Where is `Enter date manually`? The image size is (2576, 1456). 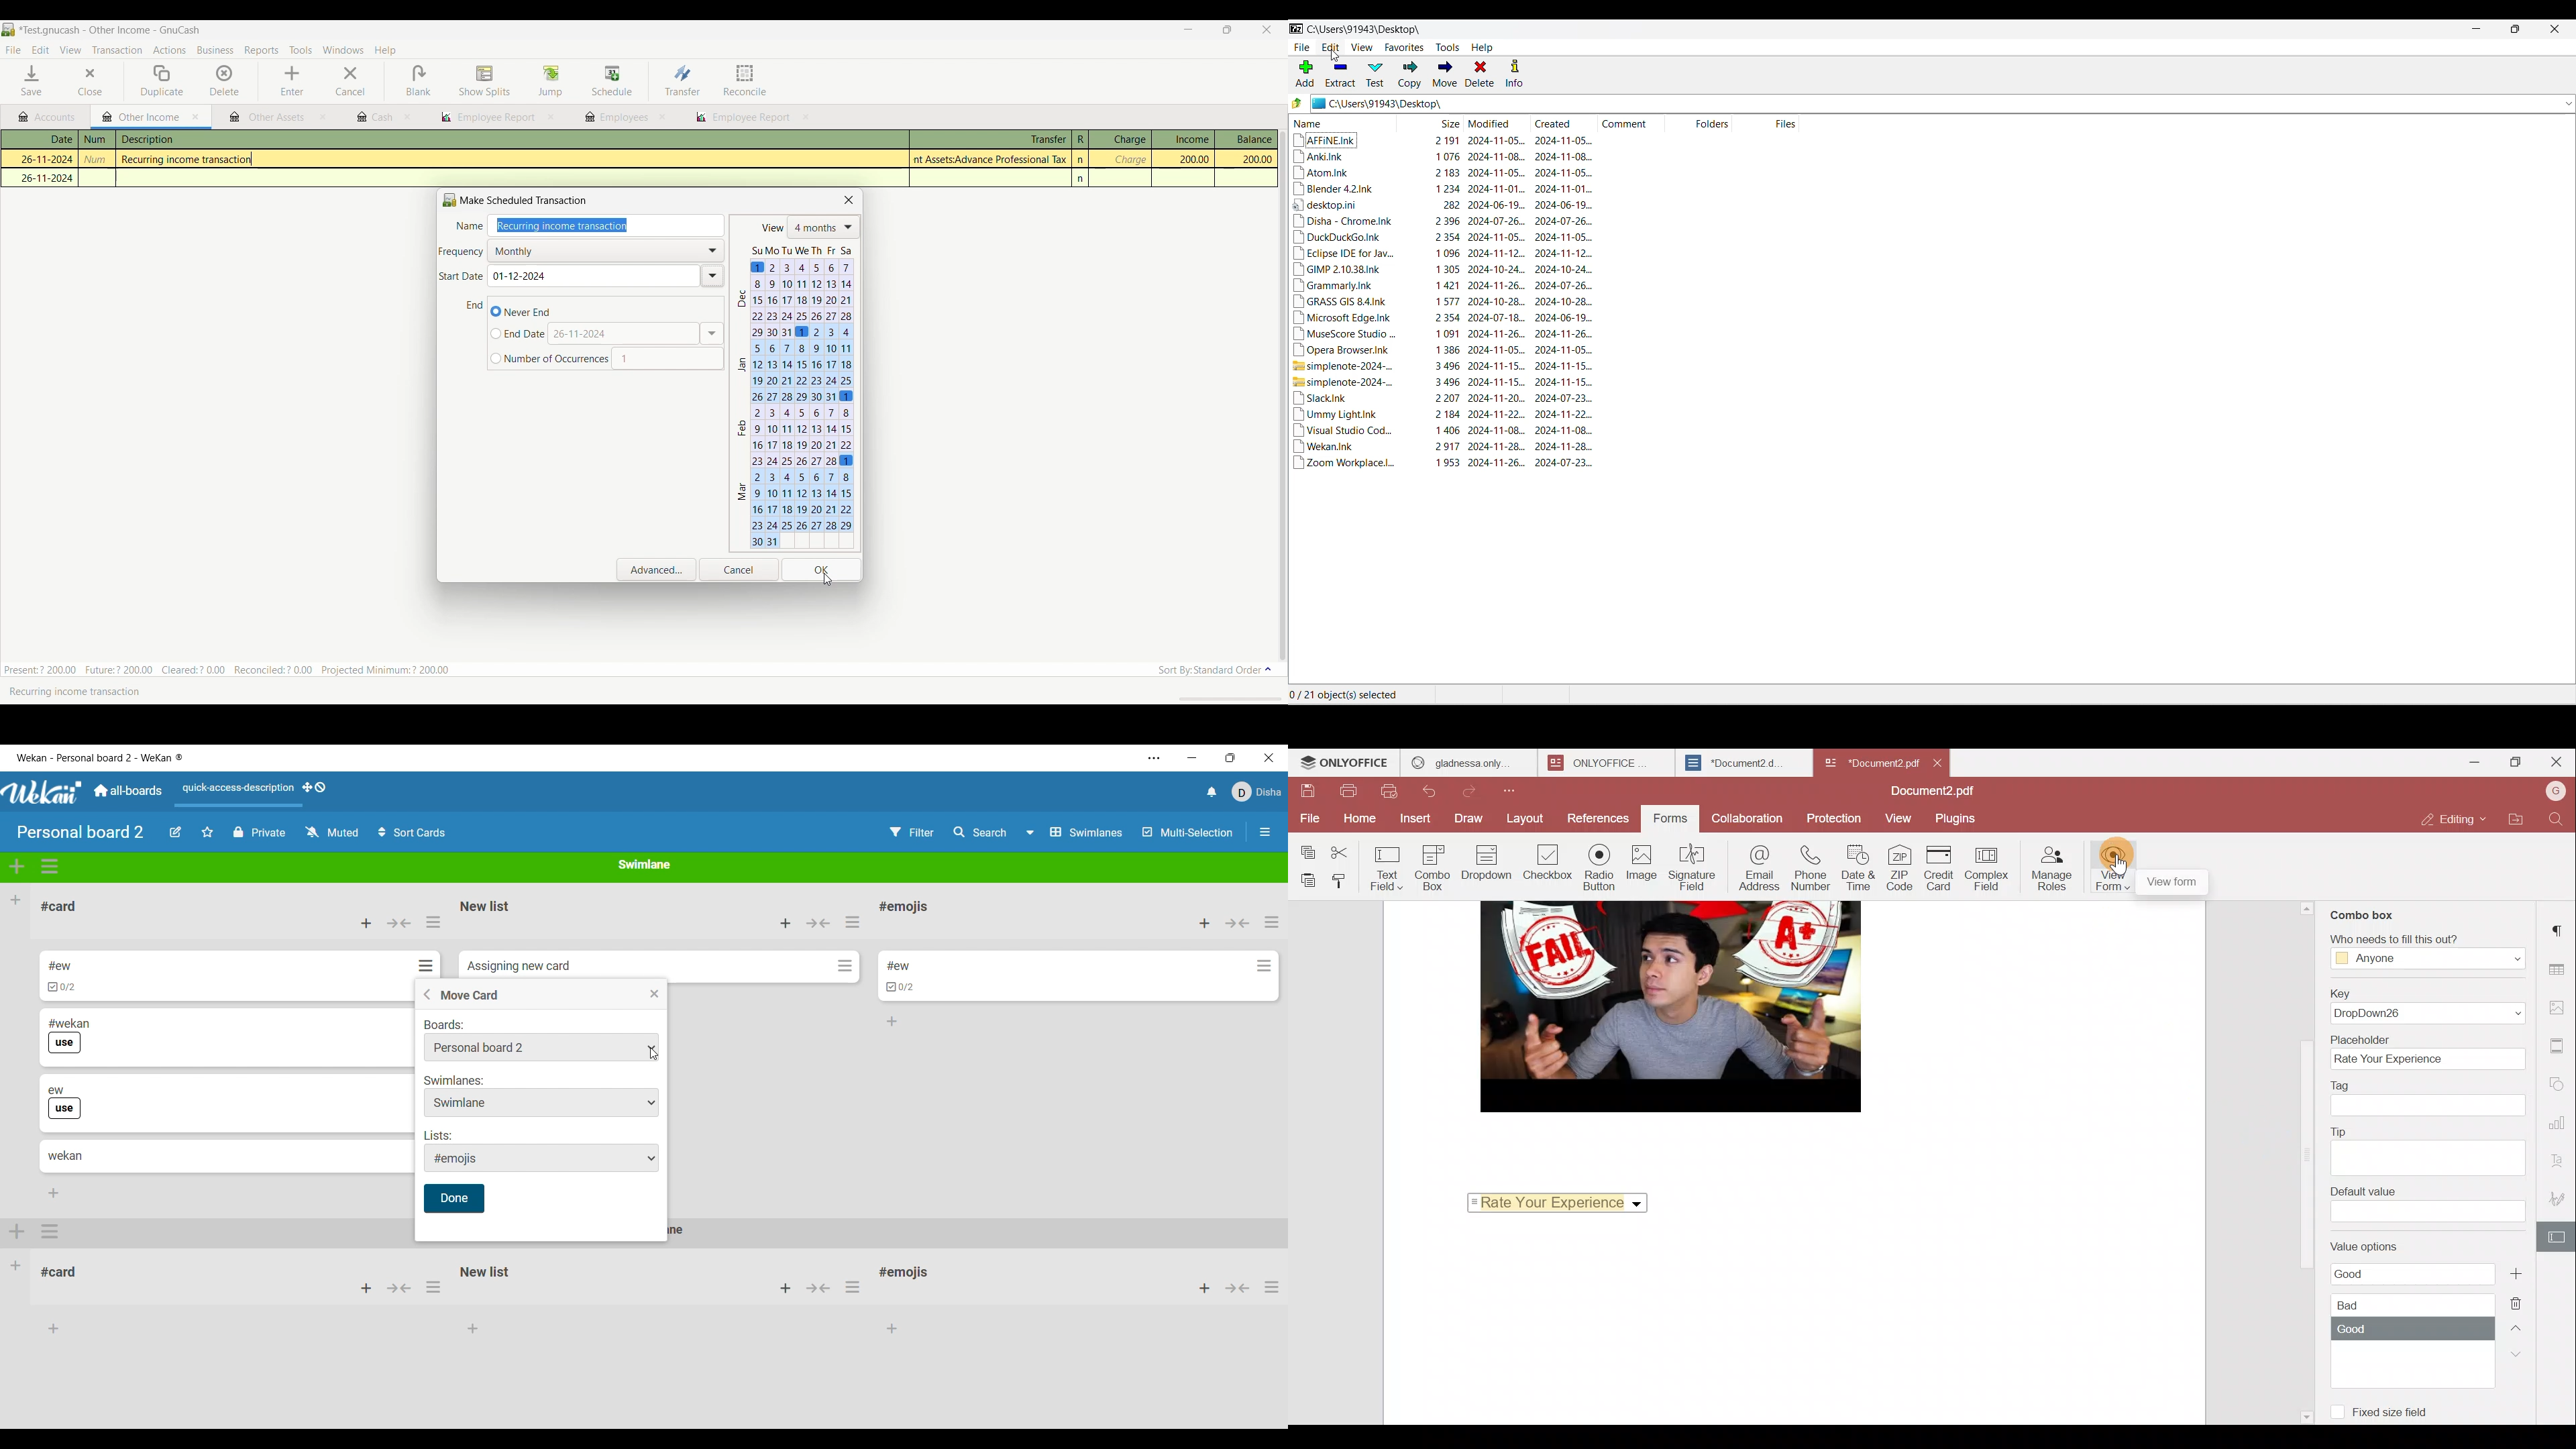 Enter date manually is located at coordinates (639, 333).